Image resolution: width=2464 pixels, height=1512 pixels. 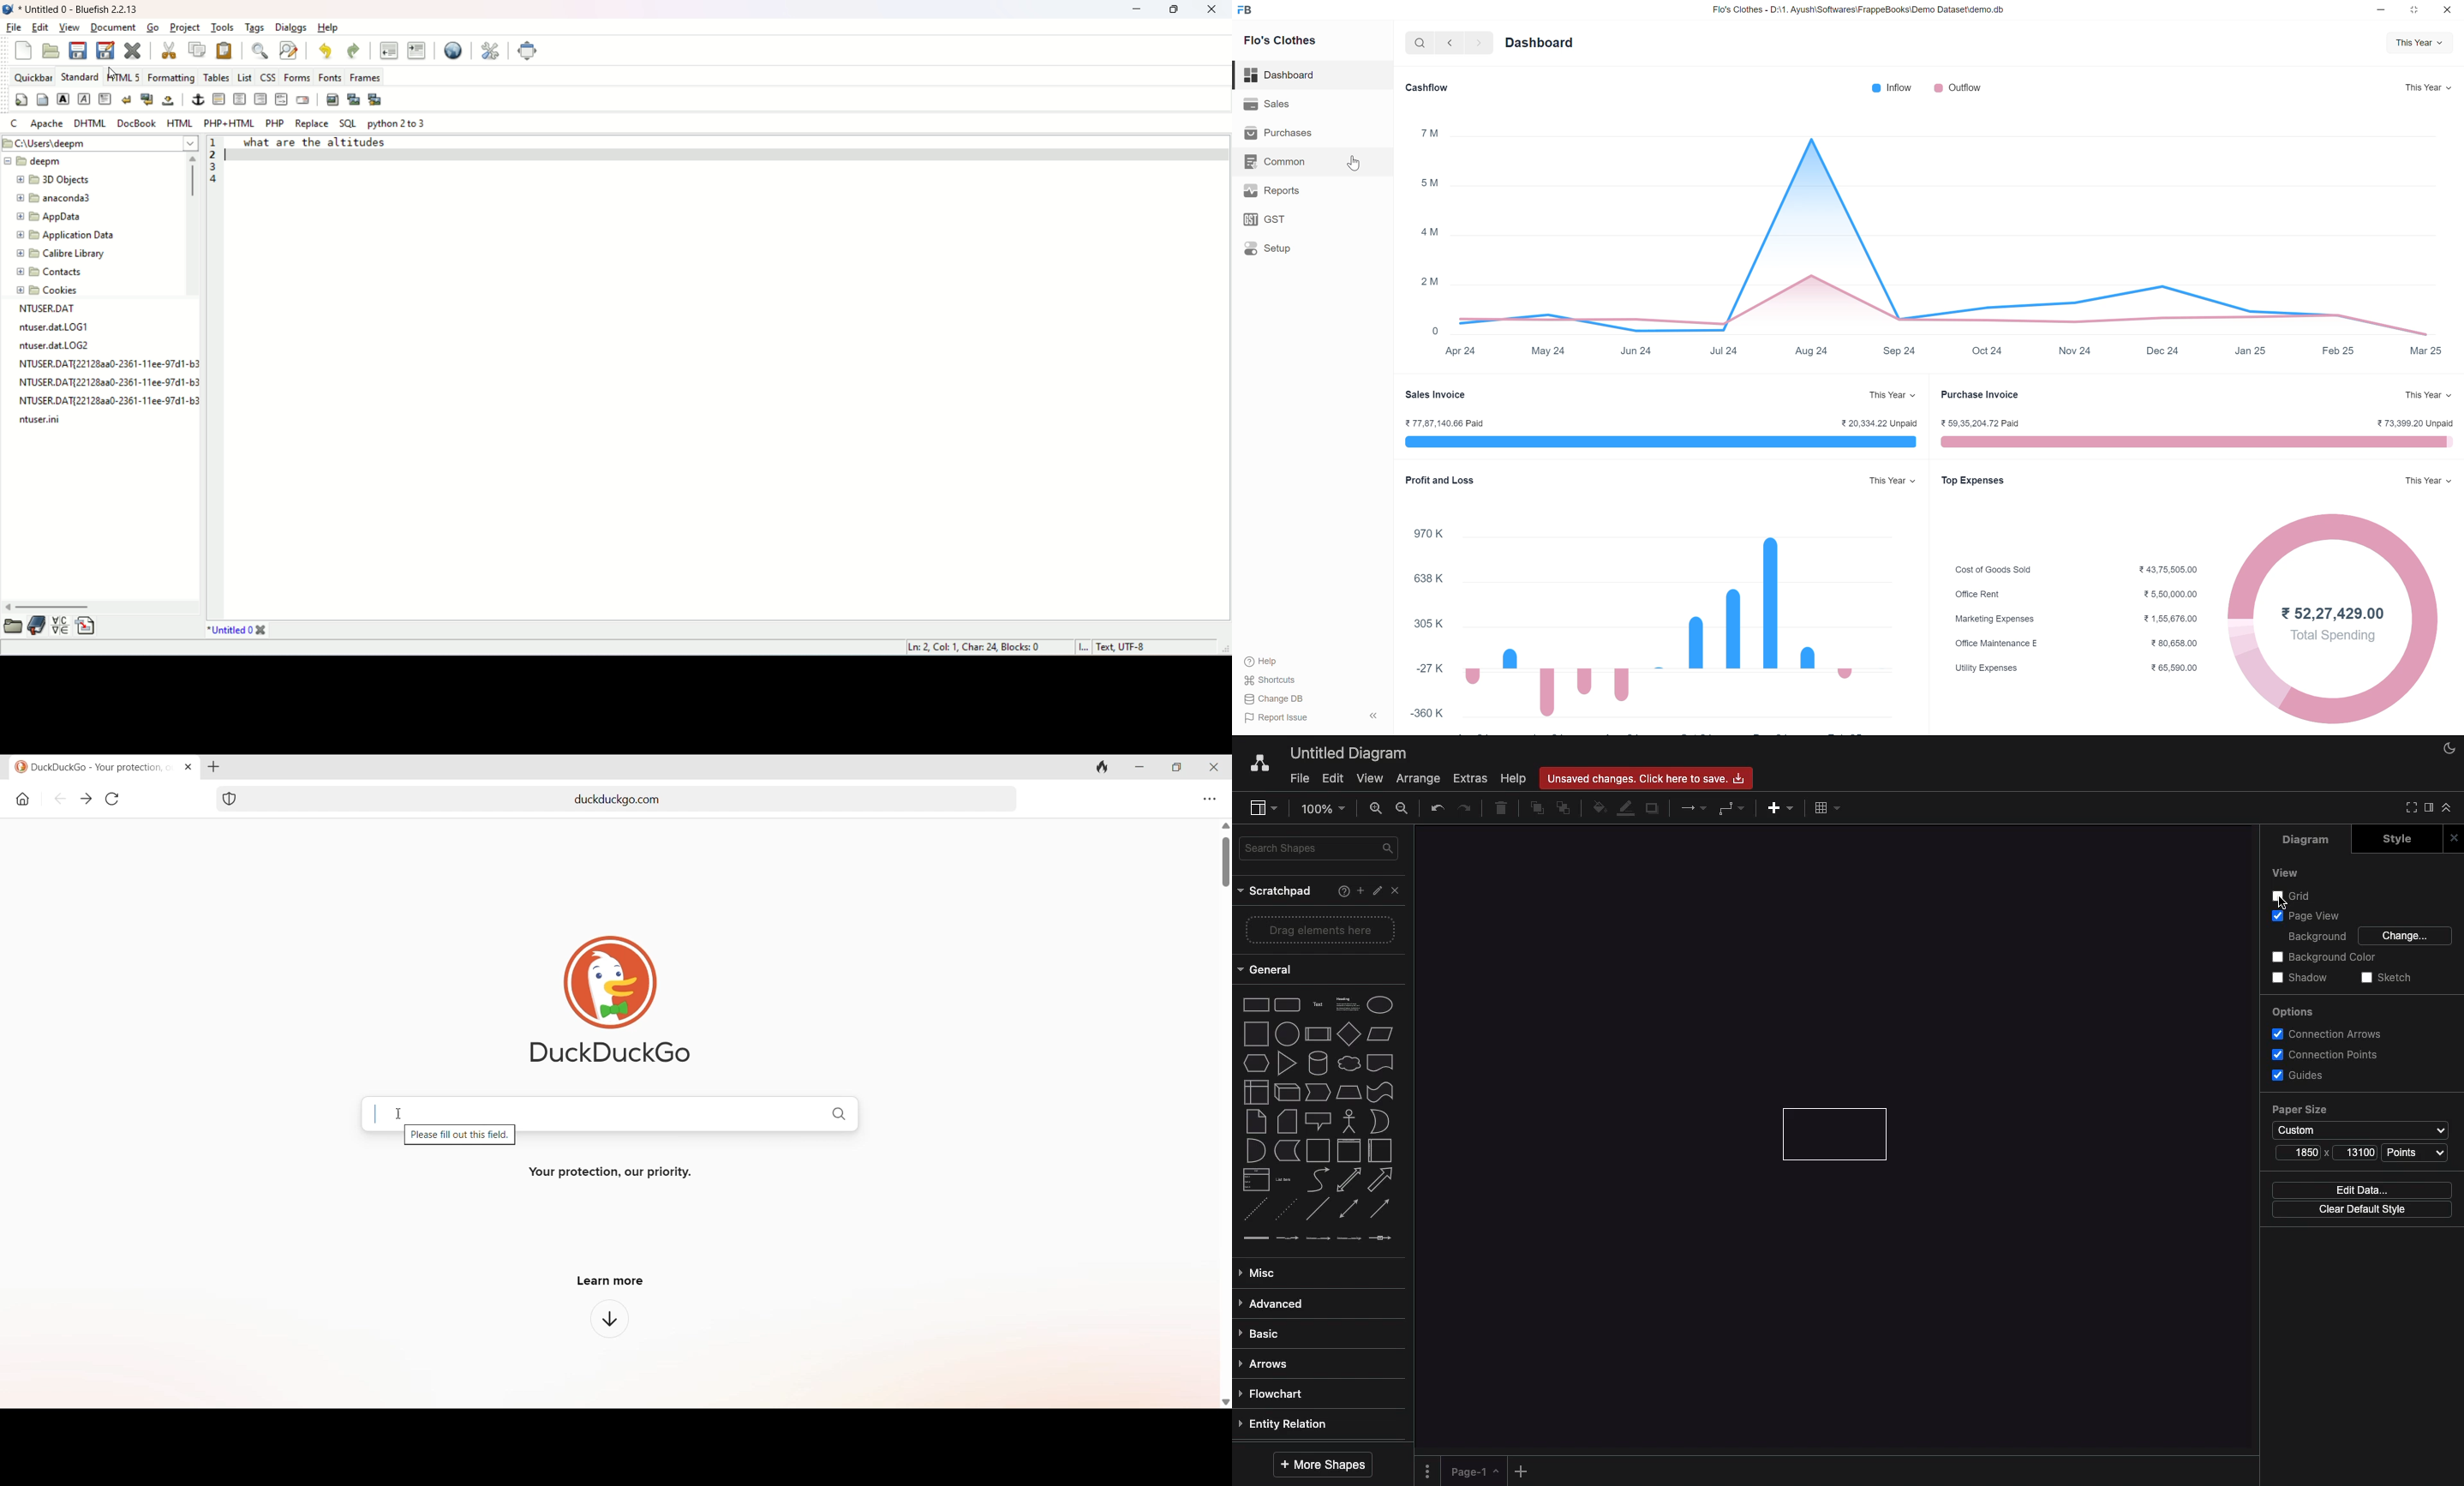 I want to click on back, so click(x=1451, y=43).